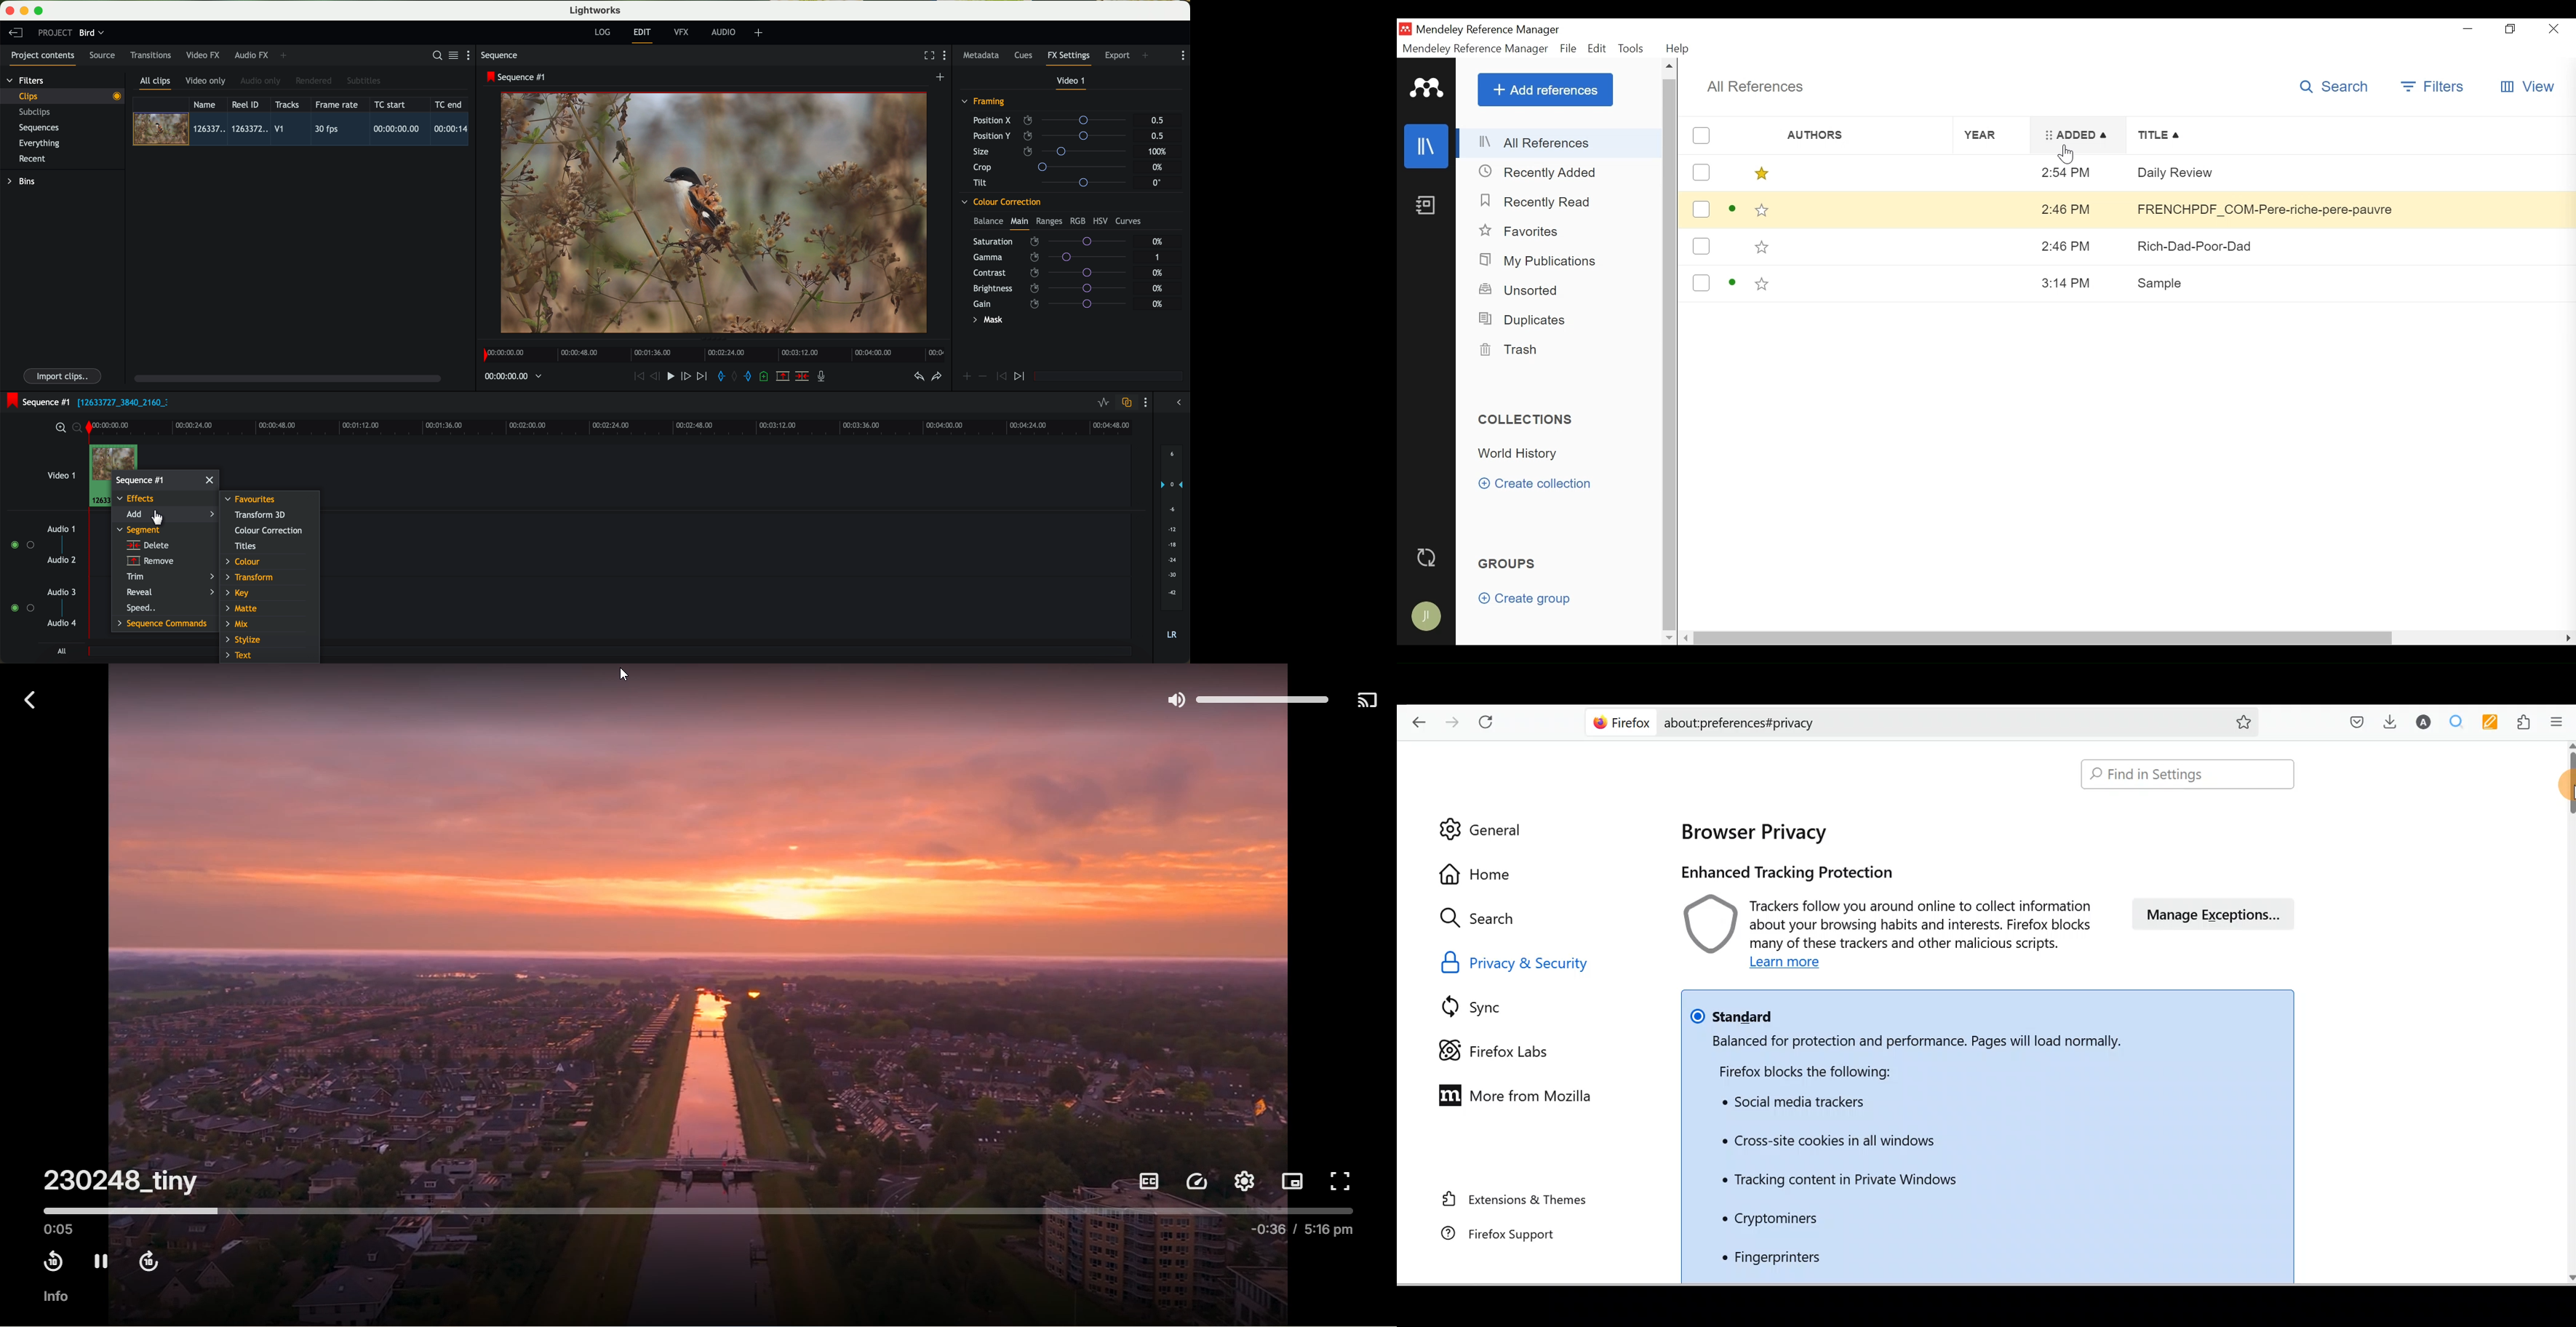  What do you see at coordinates (26, 80) in the screenshot?
I see `filters` at bounding box center [26, 80].